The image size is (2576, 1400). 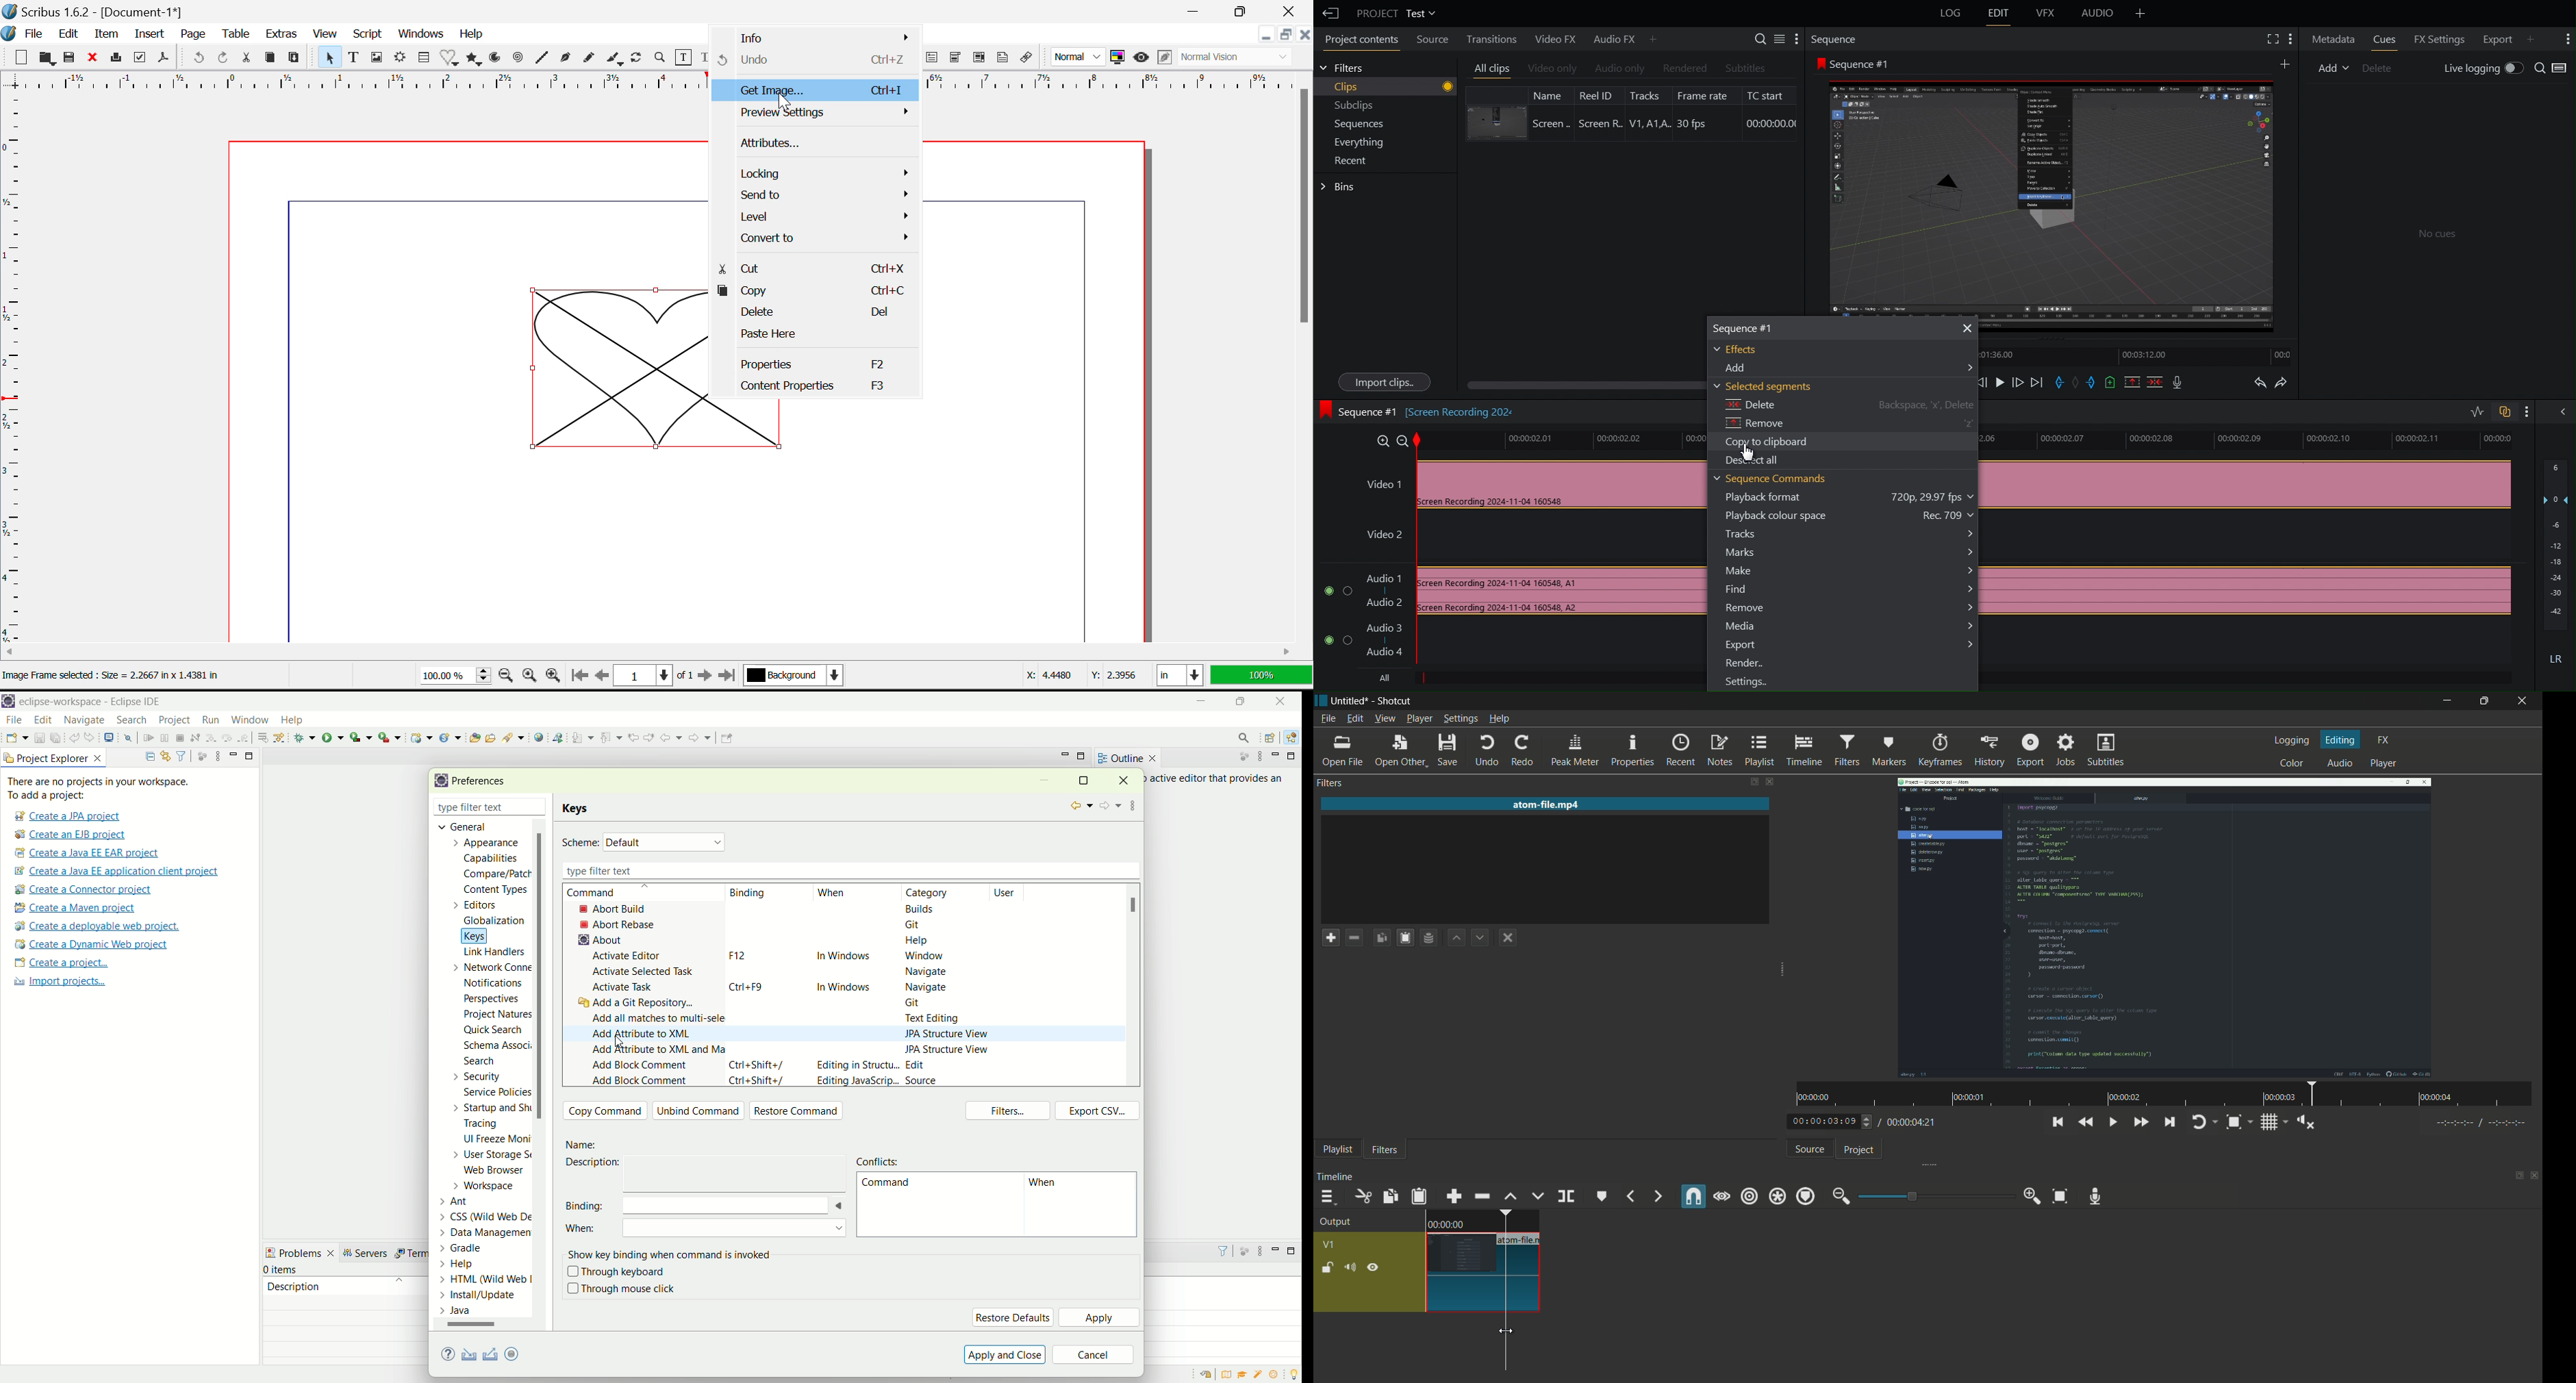 What do you see at coordinates (1488, 750) in the screenshot?
I see `undo` at bounding box center [1488, 750].